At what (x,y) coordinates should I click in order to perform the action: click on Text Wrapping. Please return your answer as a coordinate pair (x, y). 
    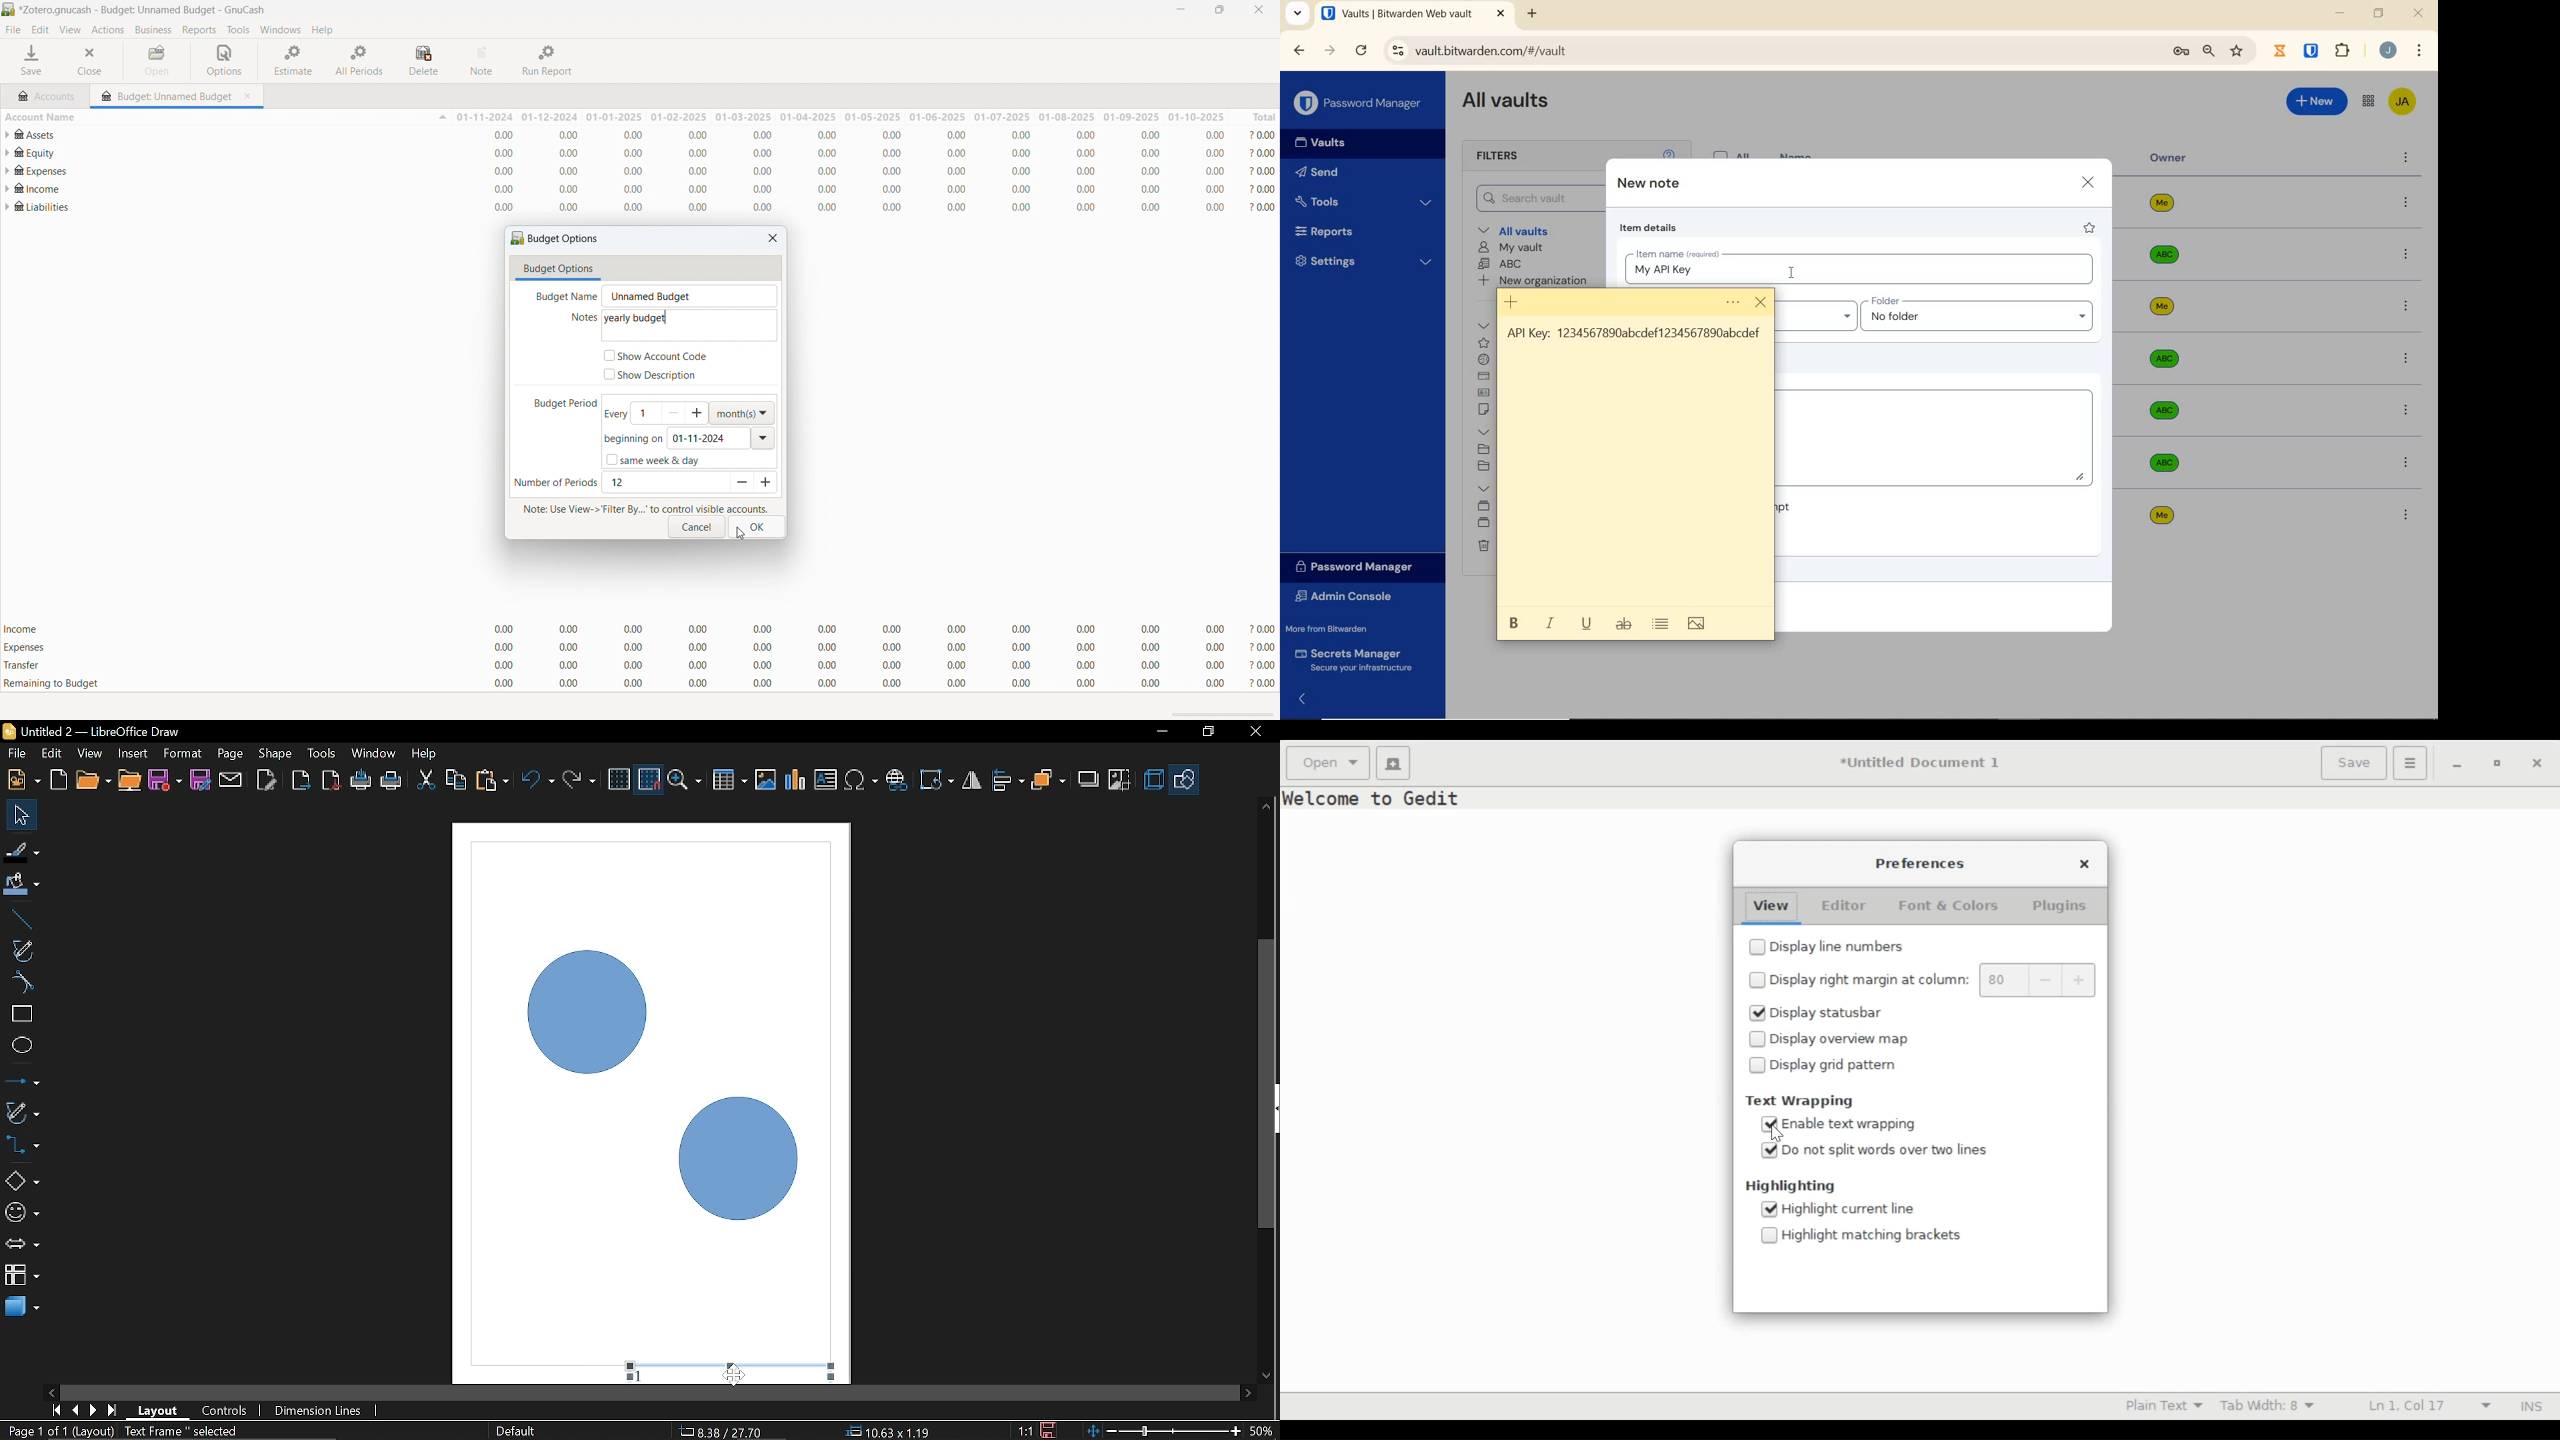
    Looking at the image, I should click on (1806, 1100).